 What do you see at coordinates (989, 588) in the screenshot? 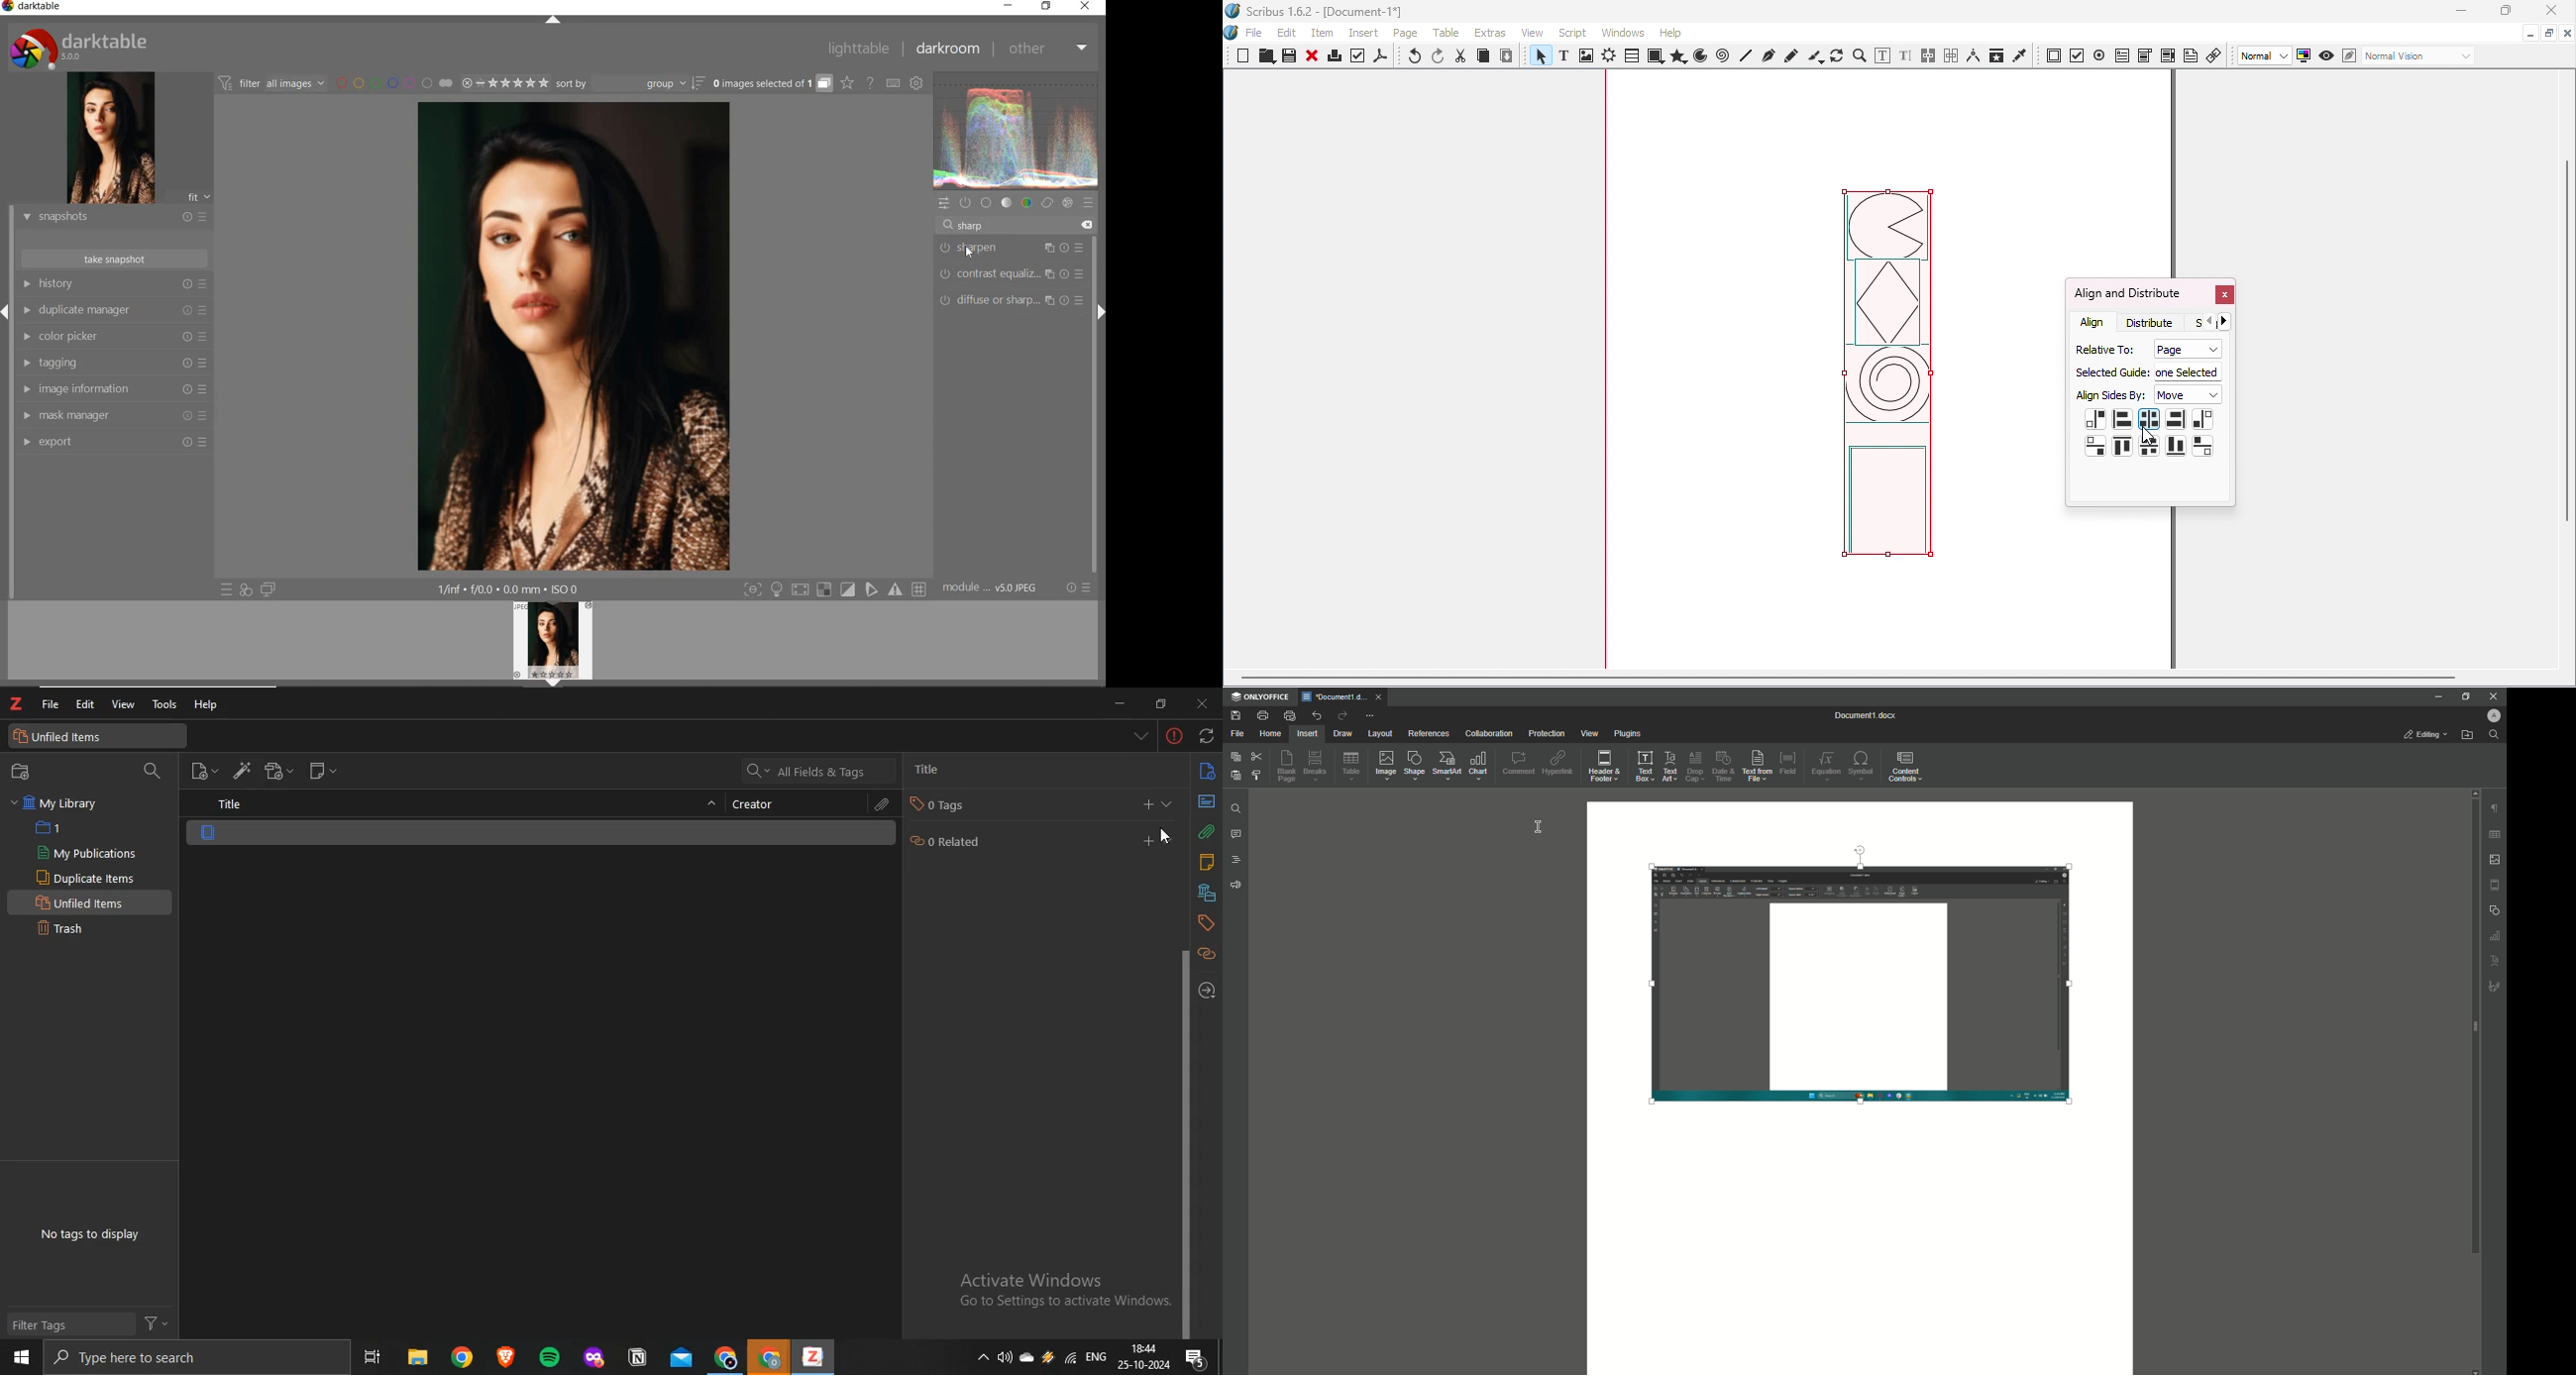
I see `module..v50JPEG` at bounding box center [989, 588].